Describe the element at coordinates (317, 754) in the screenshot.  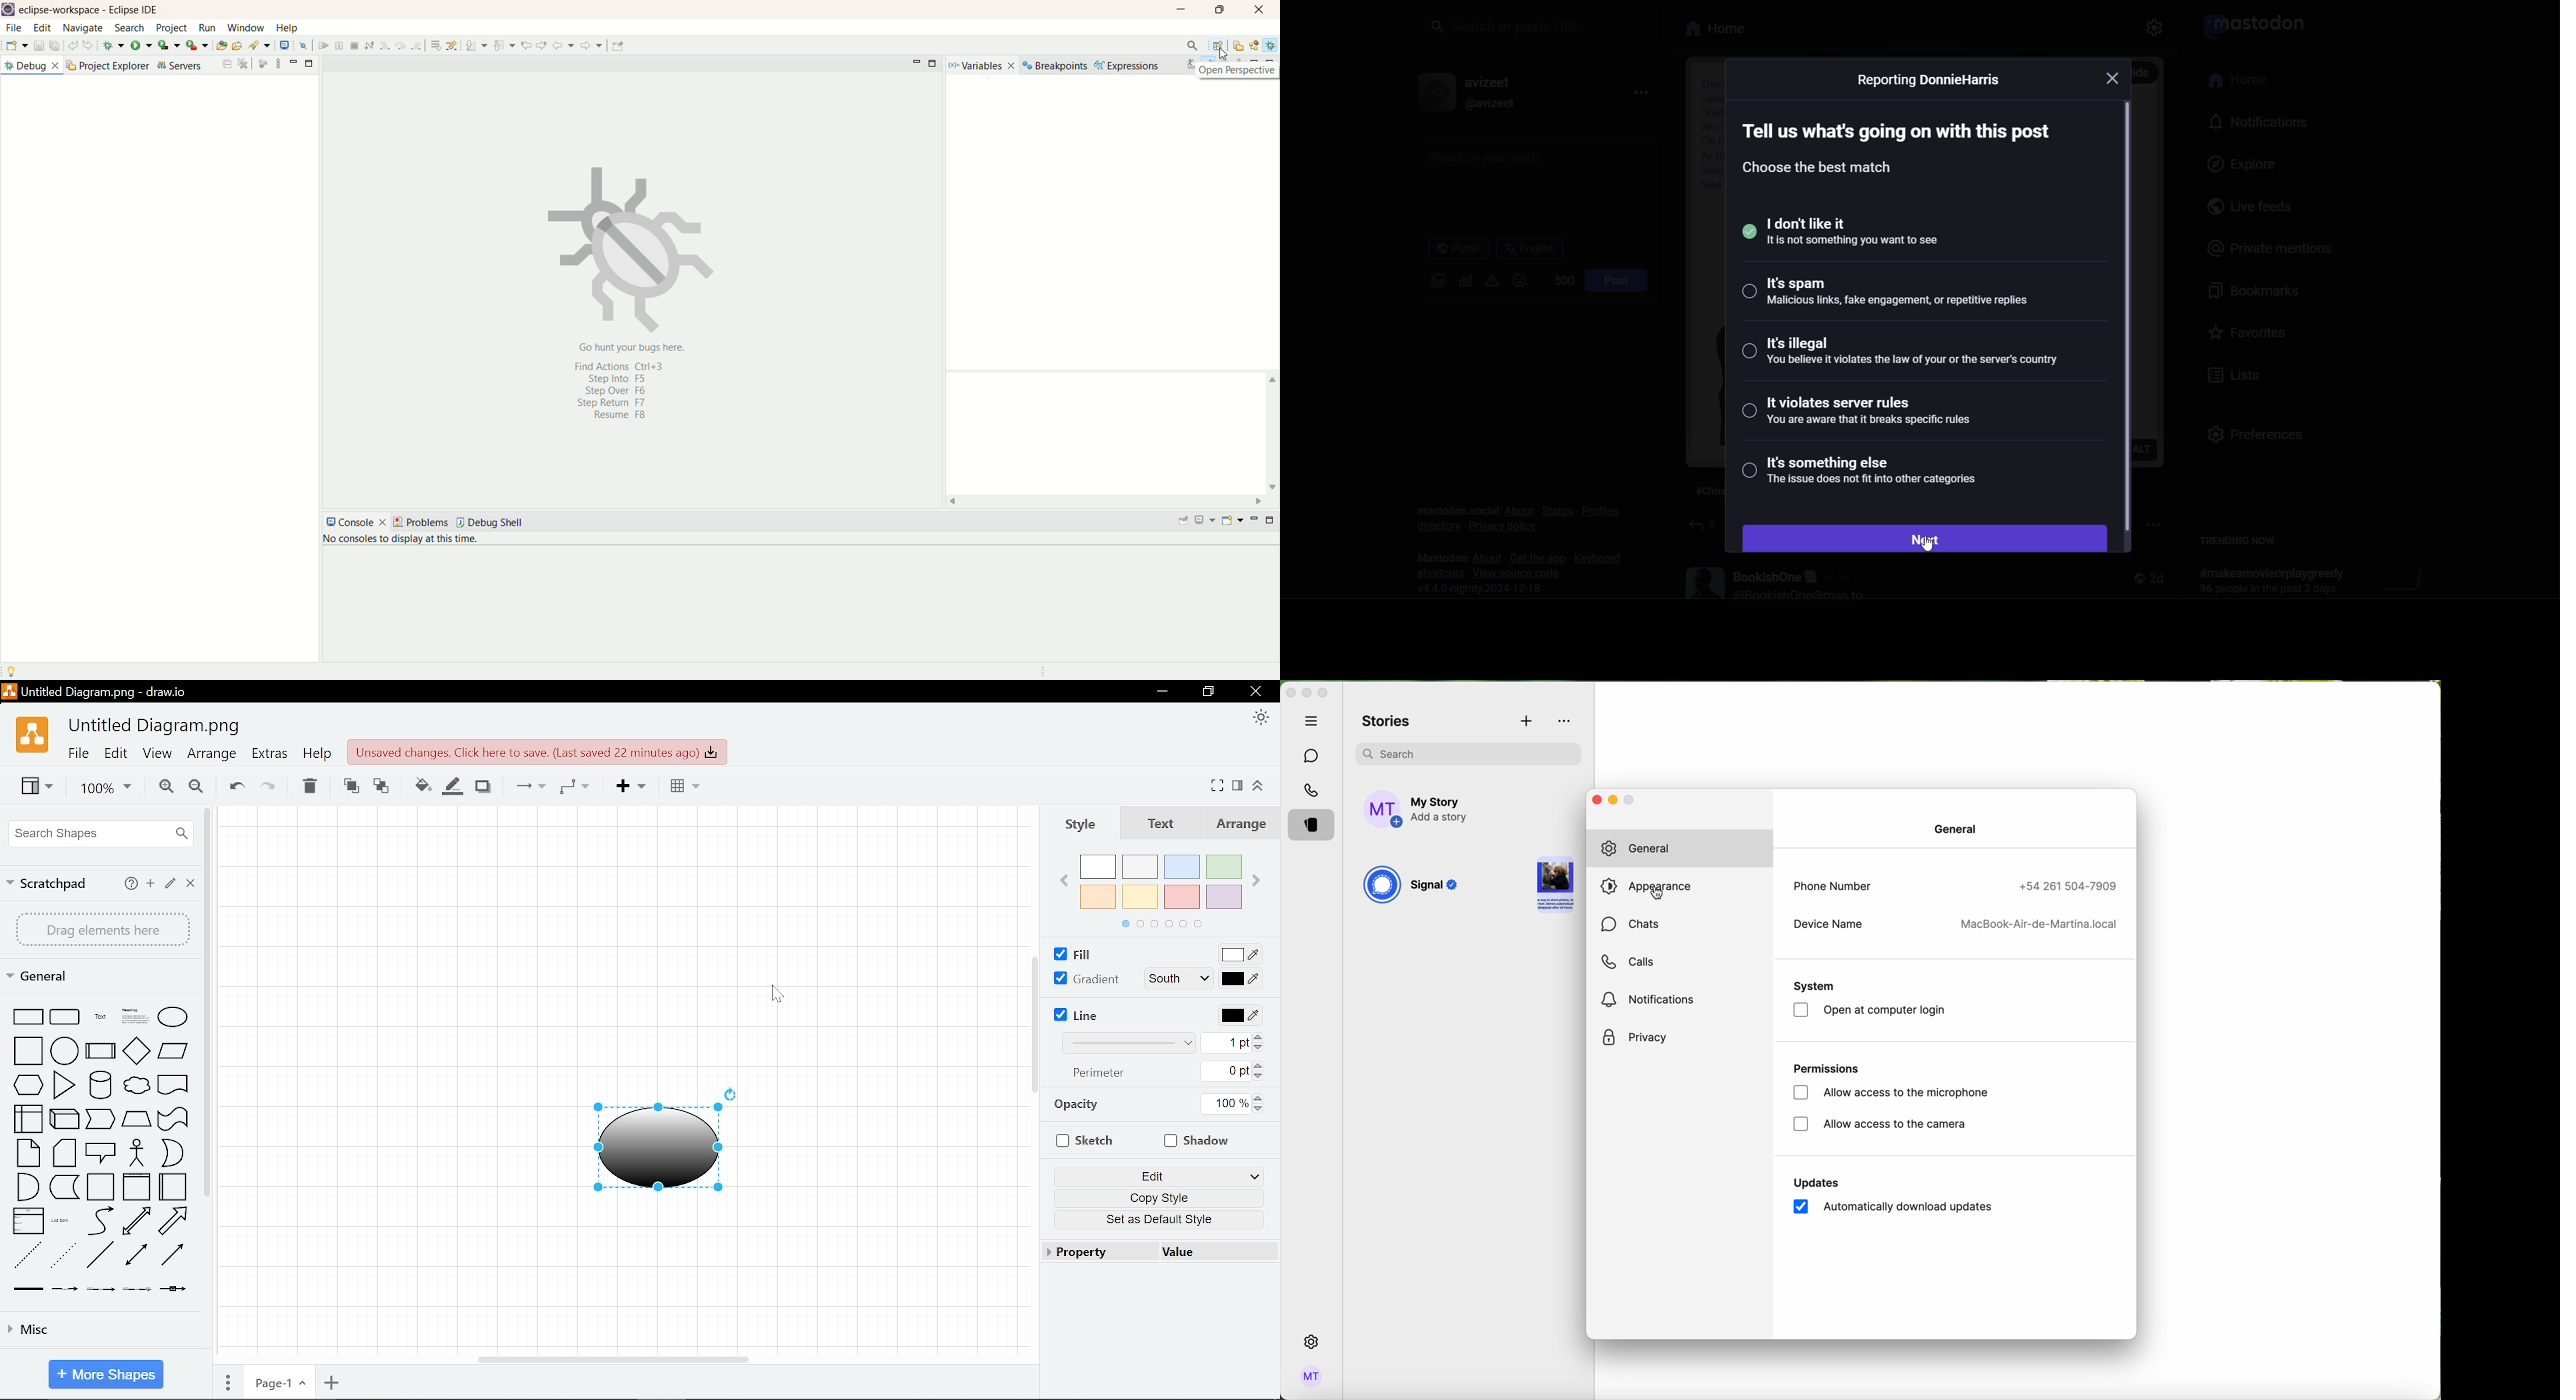
I see `Help` at that location.